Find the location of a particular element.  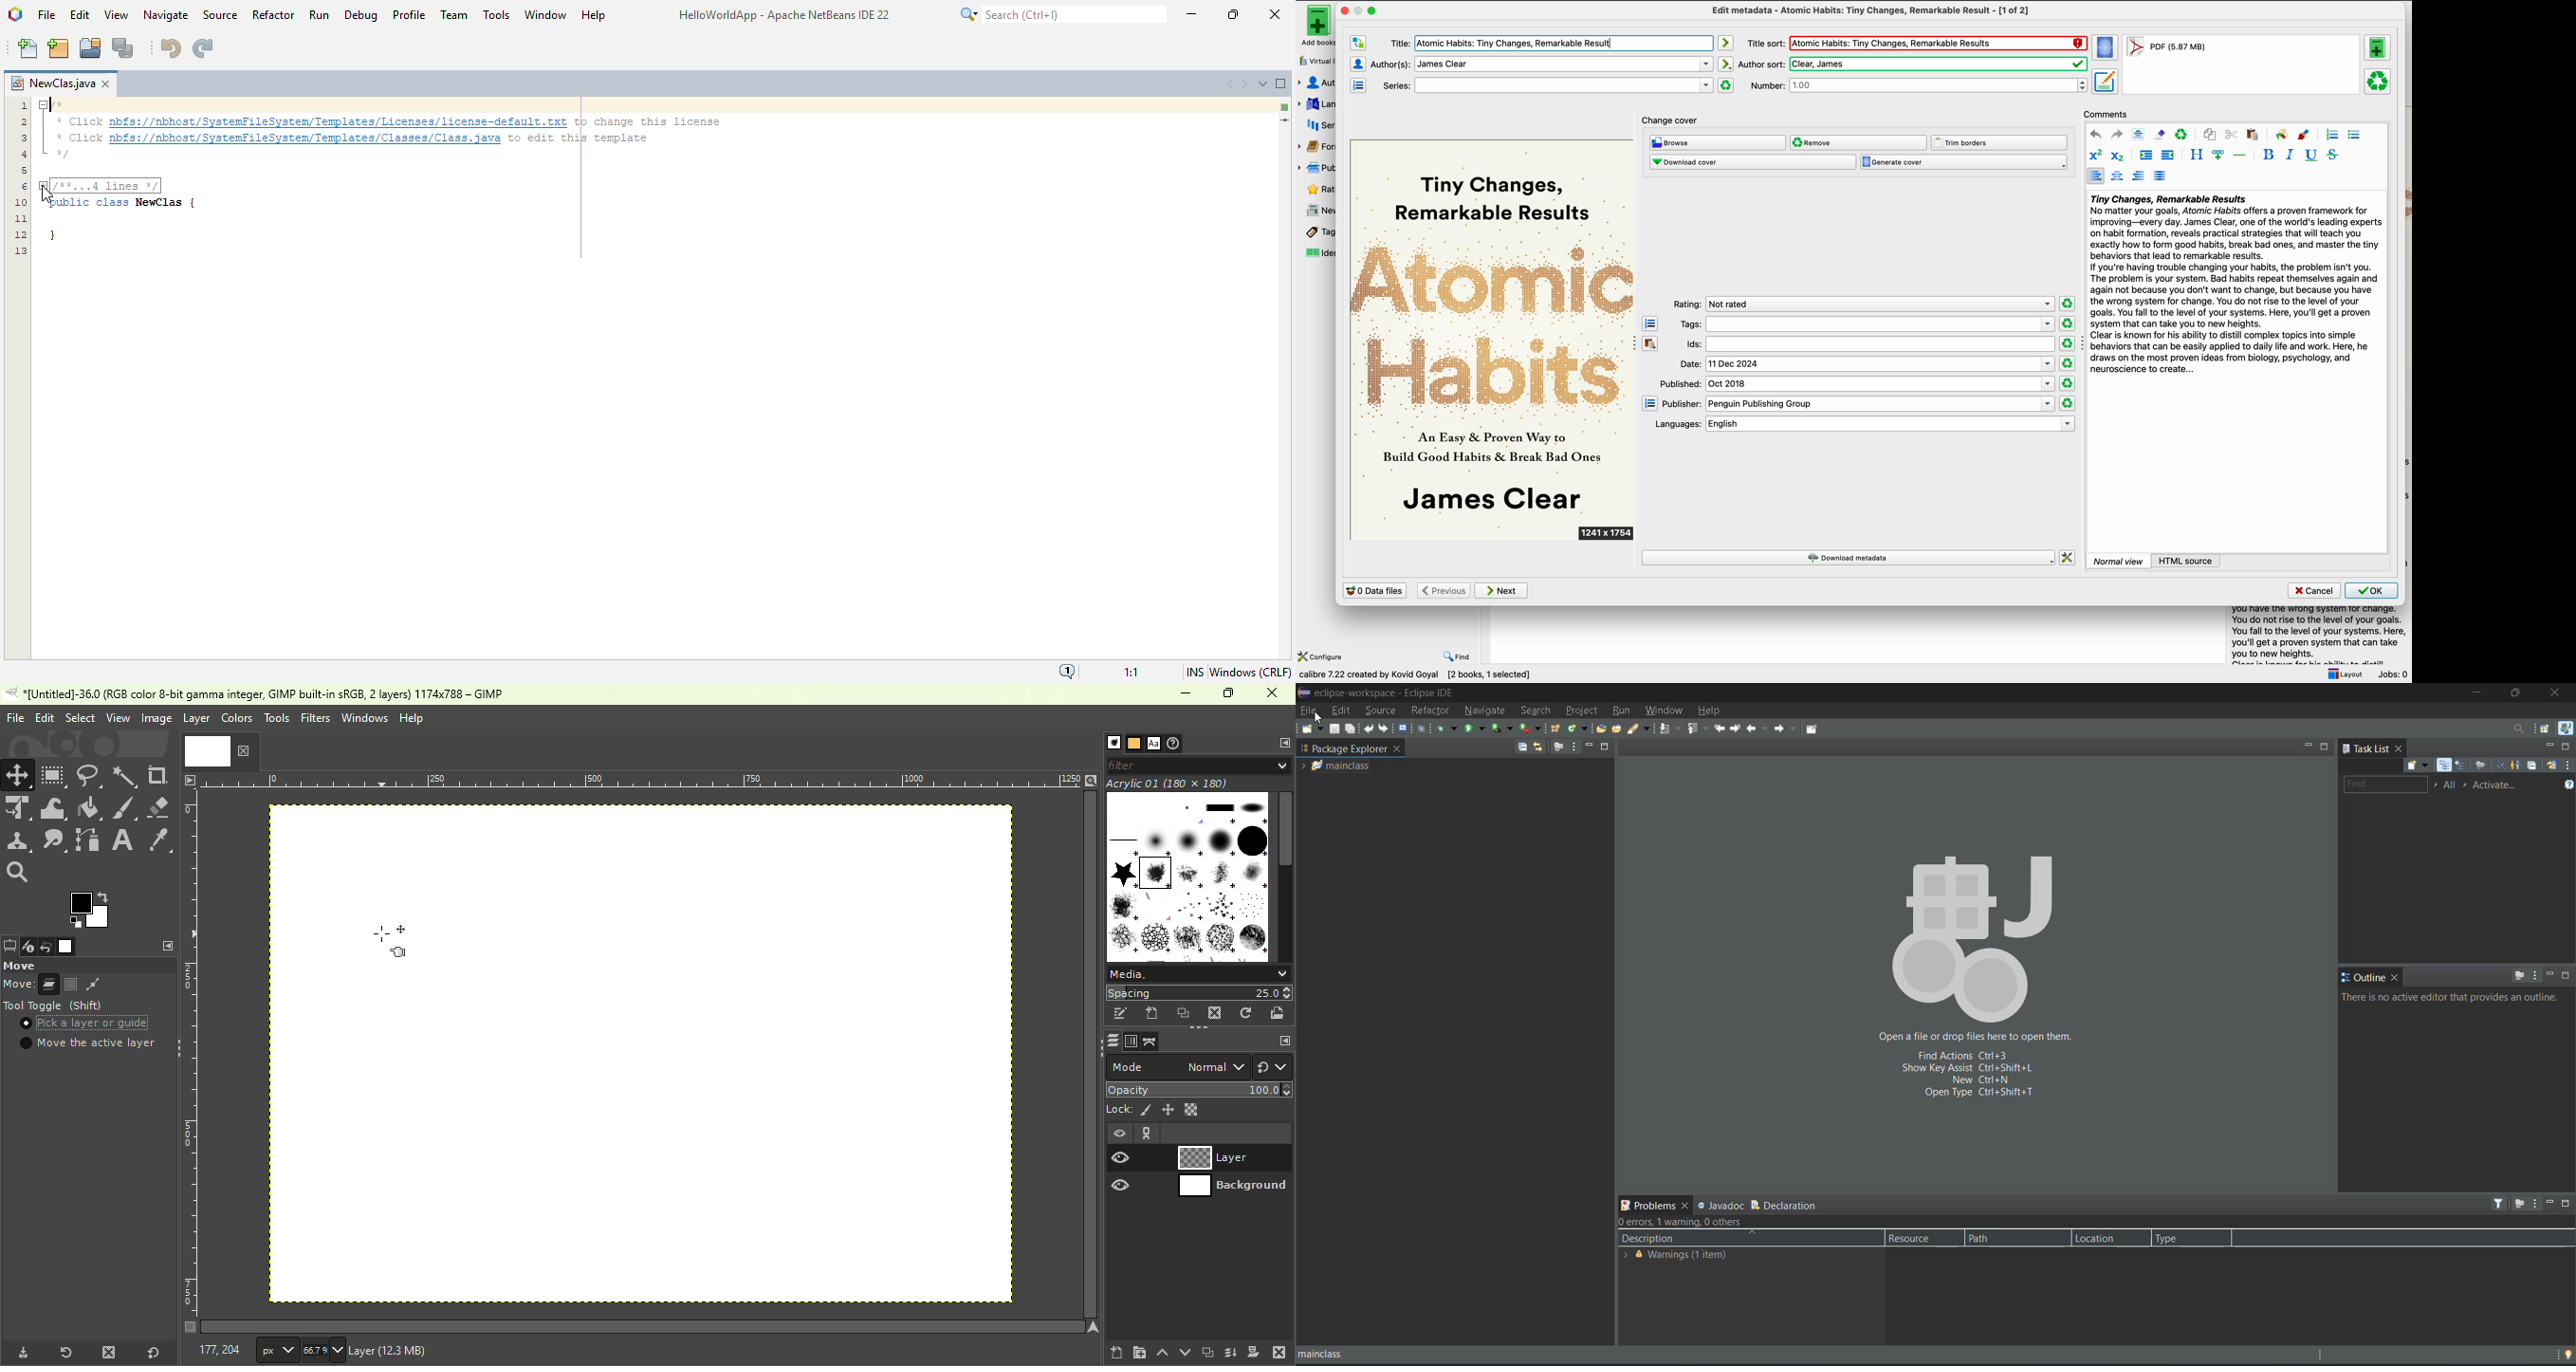

0 data files is located at coordinates (1374, 590).